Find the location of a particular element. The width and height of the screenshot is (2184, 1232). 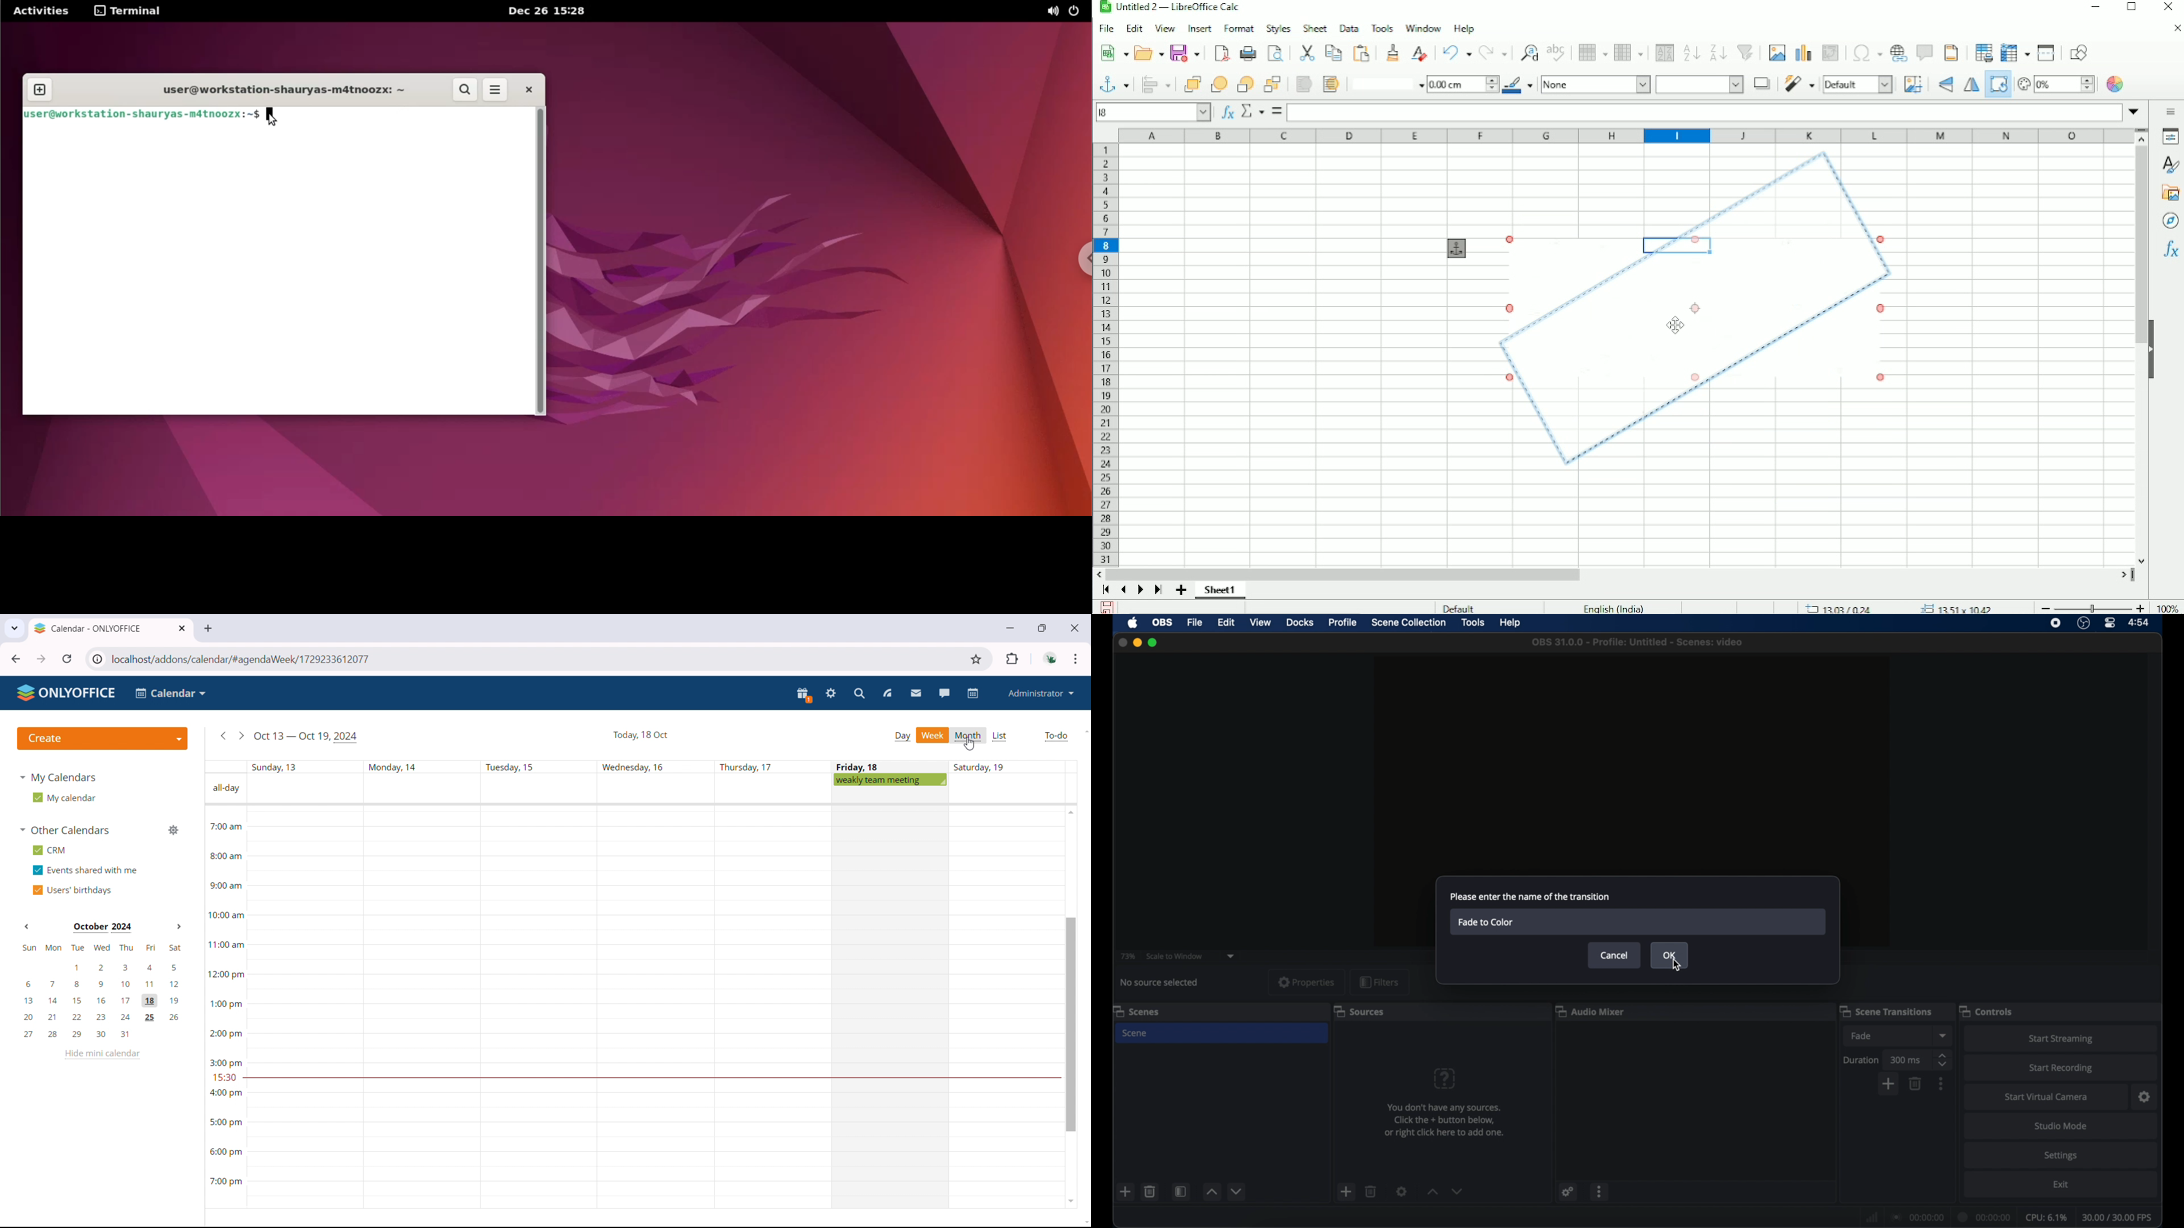

more options is located at coordinates (1600, 1191).